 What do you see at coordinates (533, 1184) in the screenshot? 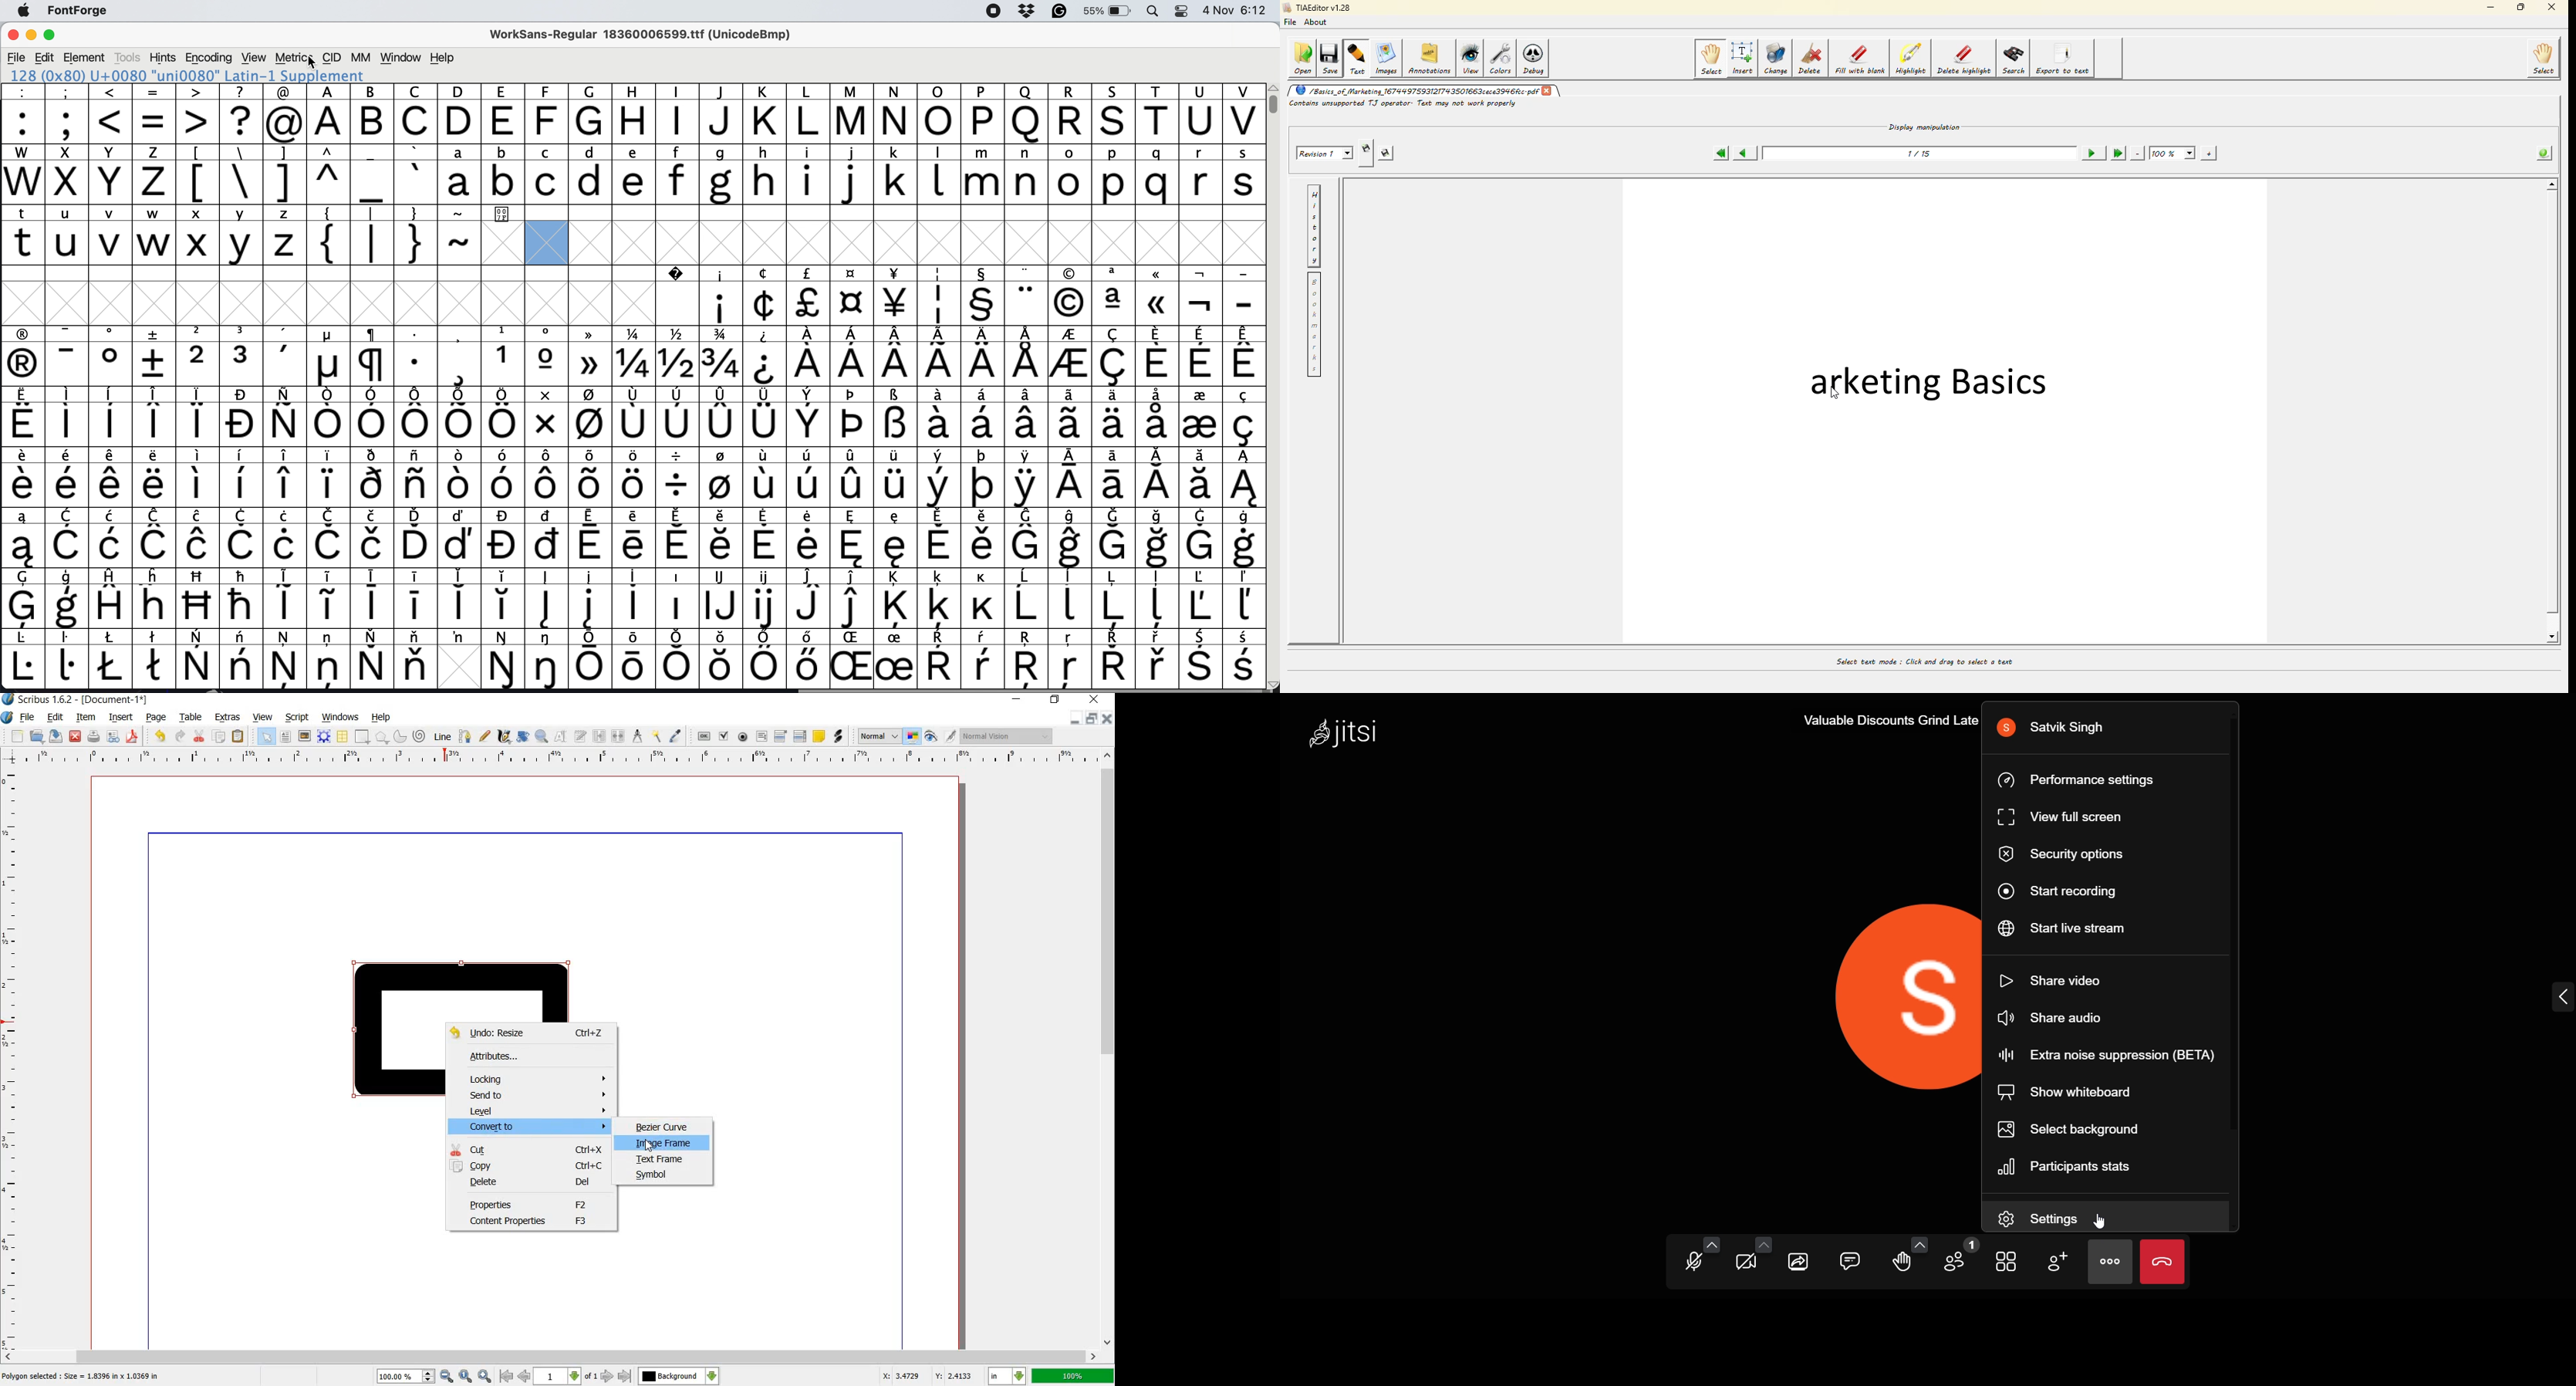
I see `DELETE Del` at bounding box center [533, 1184].